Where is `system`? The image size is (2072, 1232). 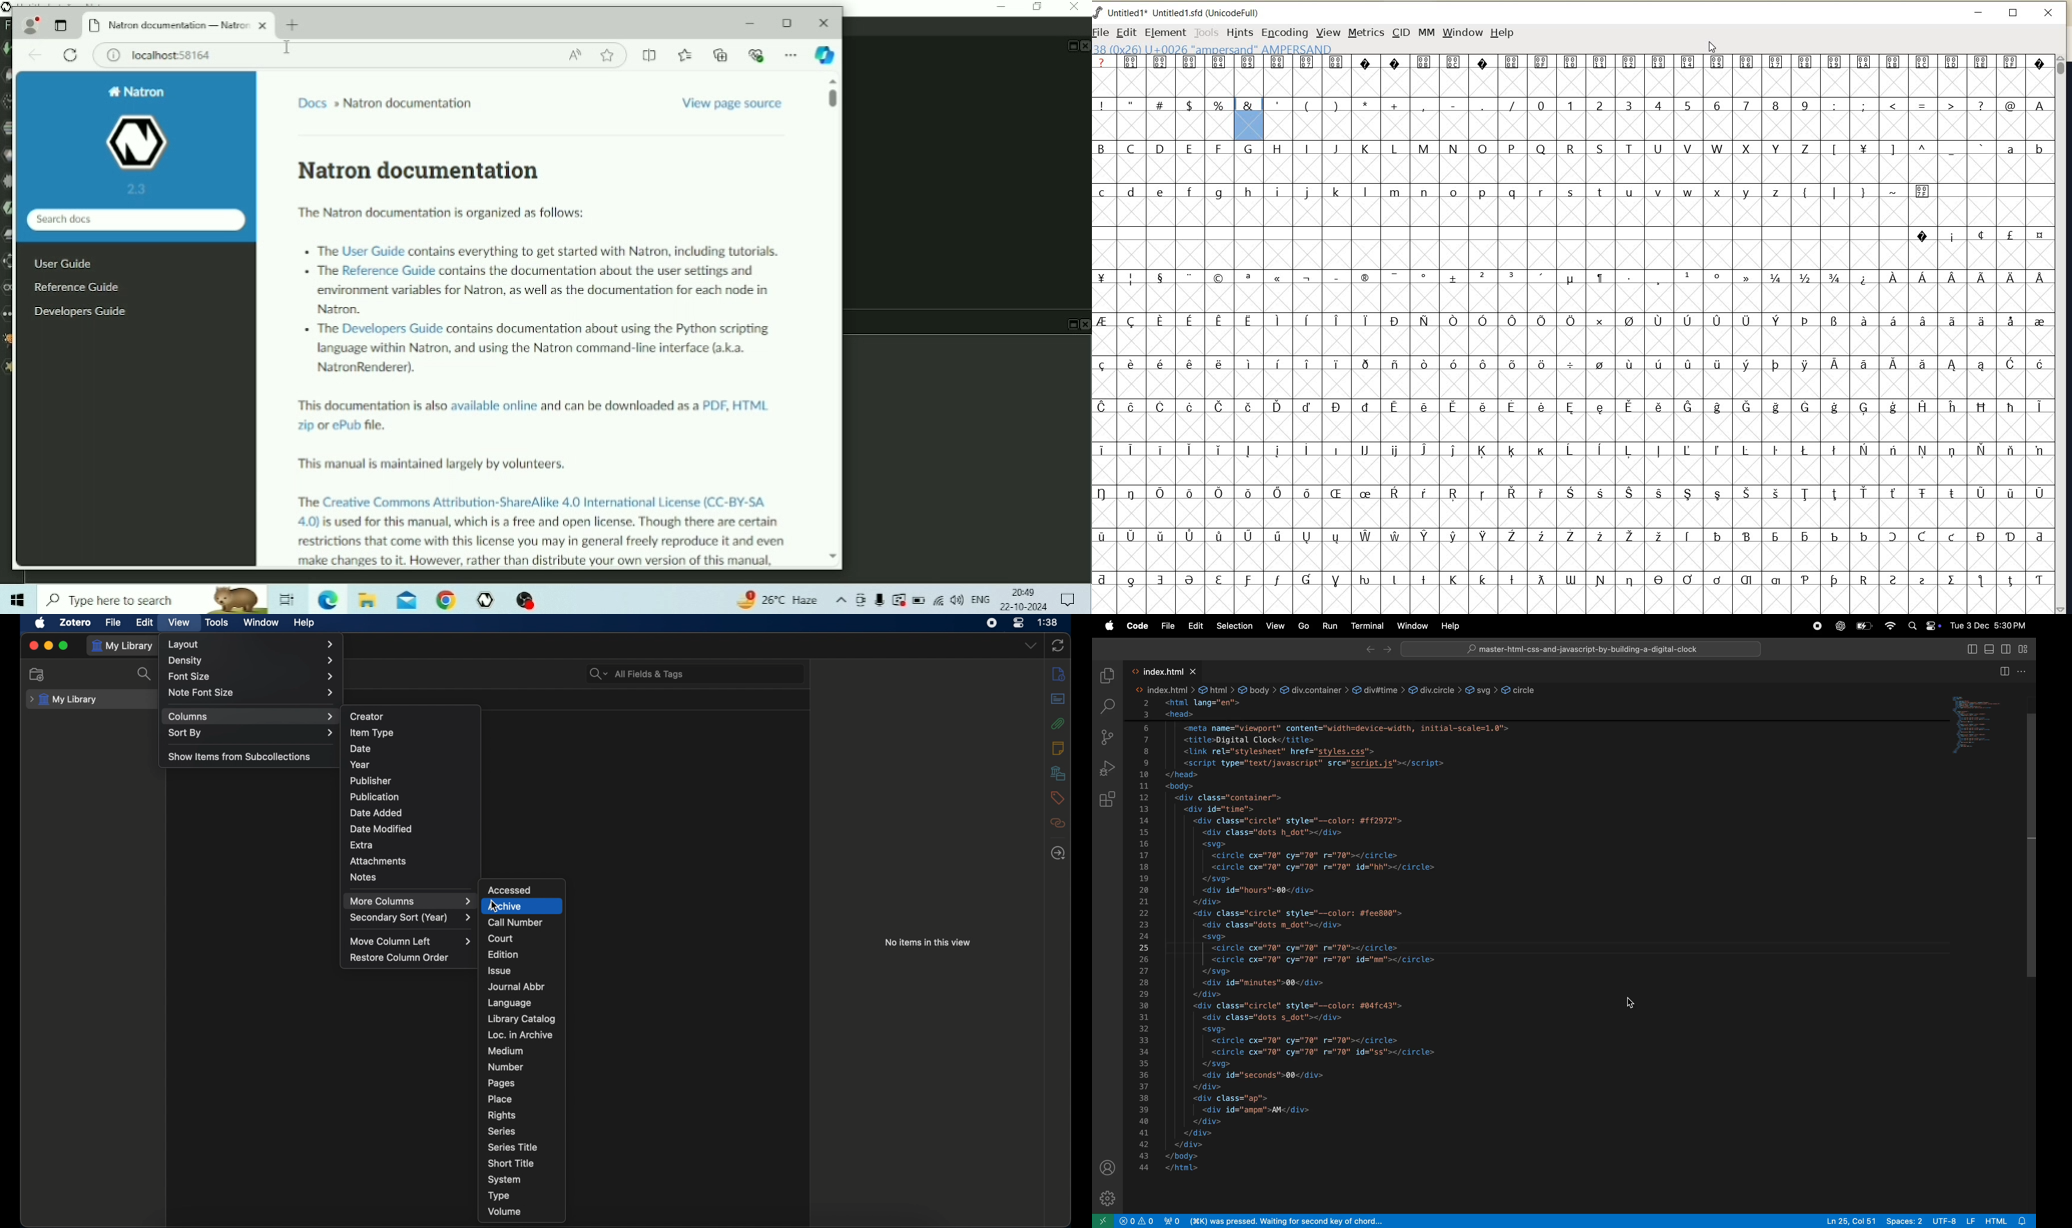 system is located at coordinates (505, 1180).